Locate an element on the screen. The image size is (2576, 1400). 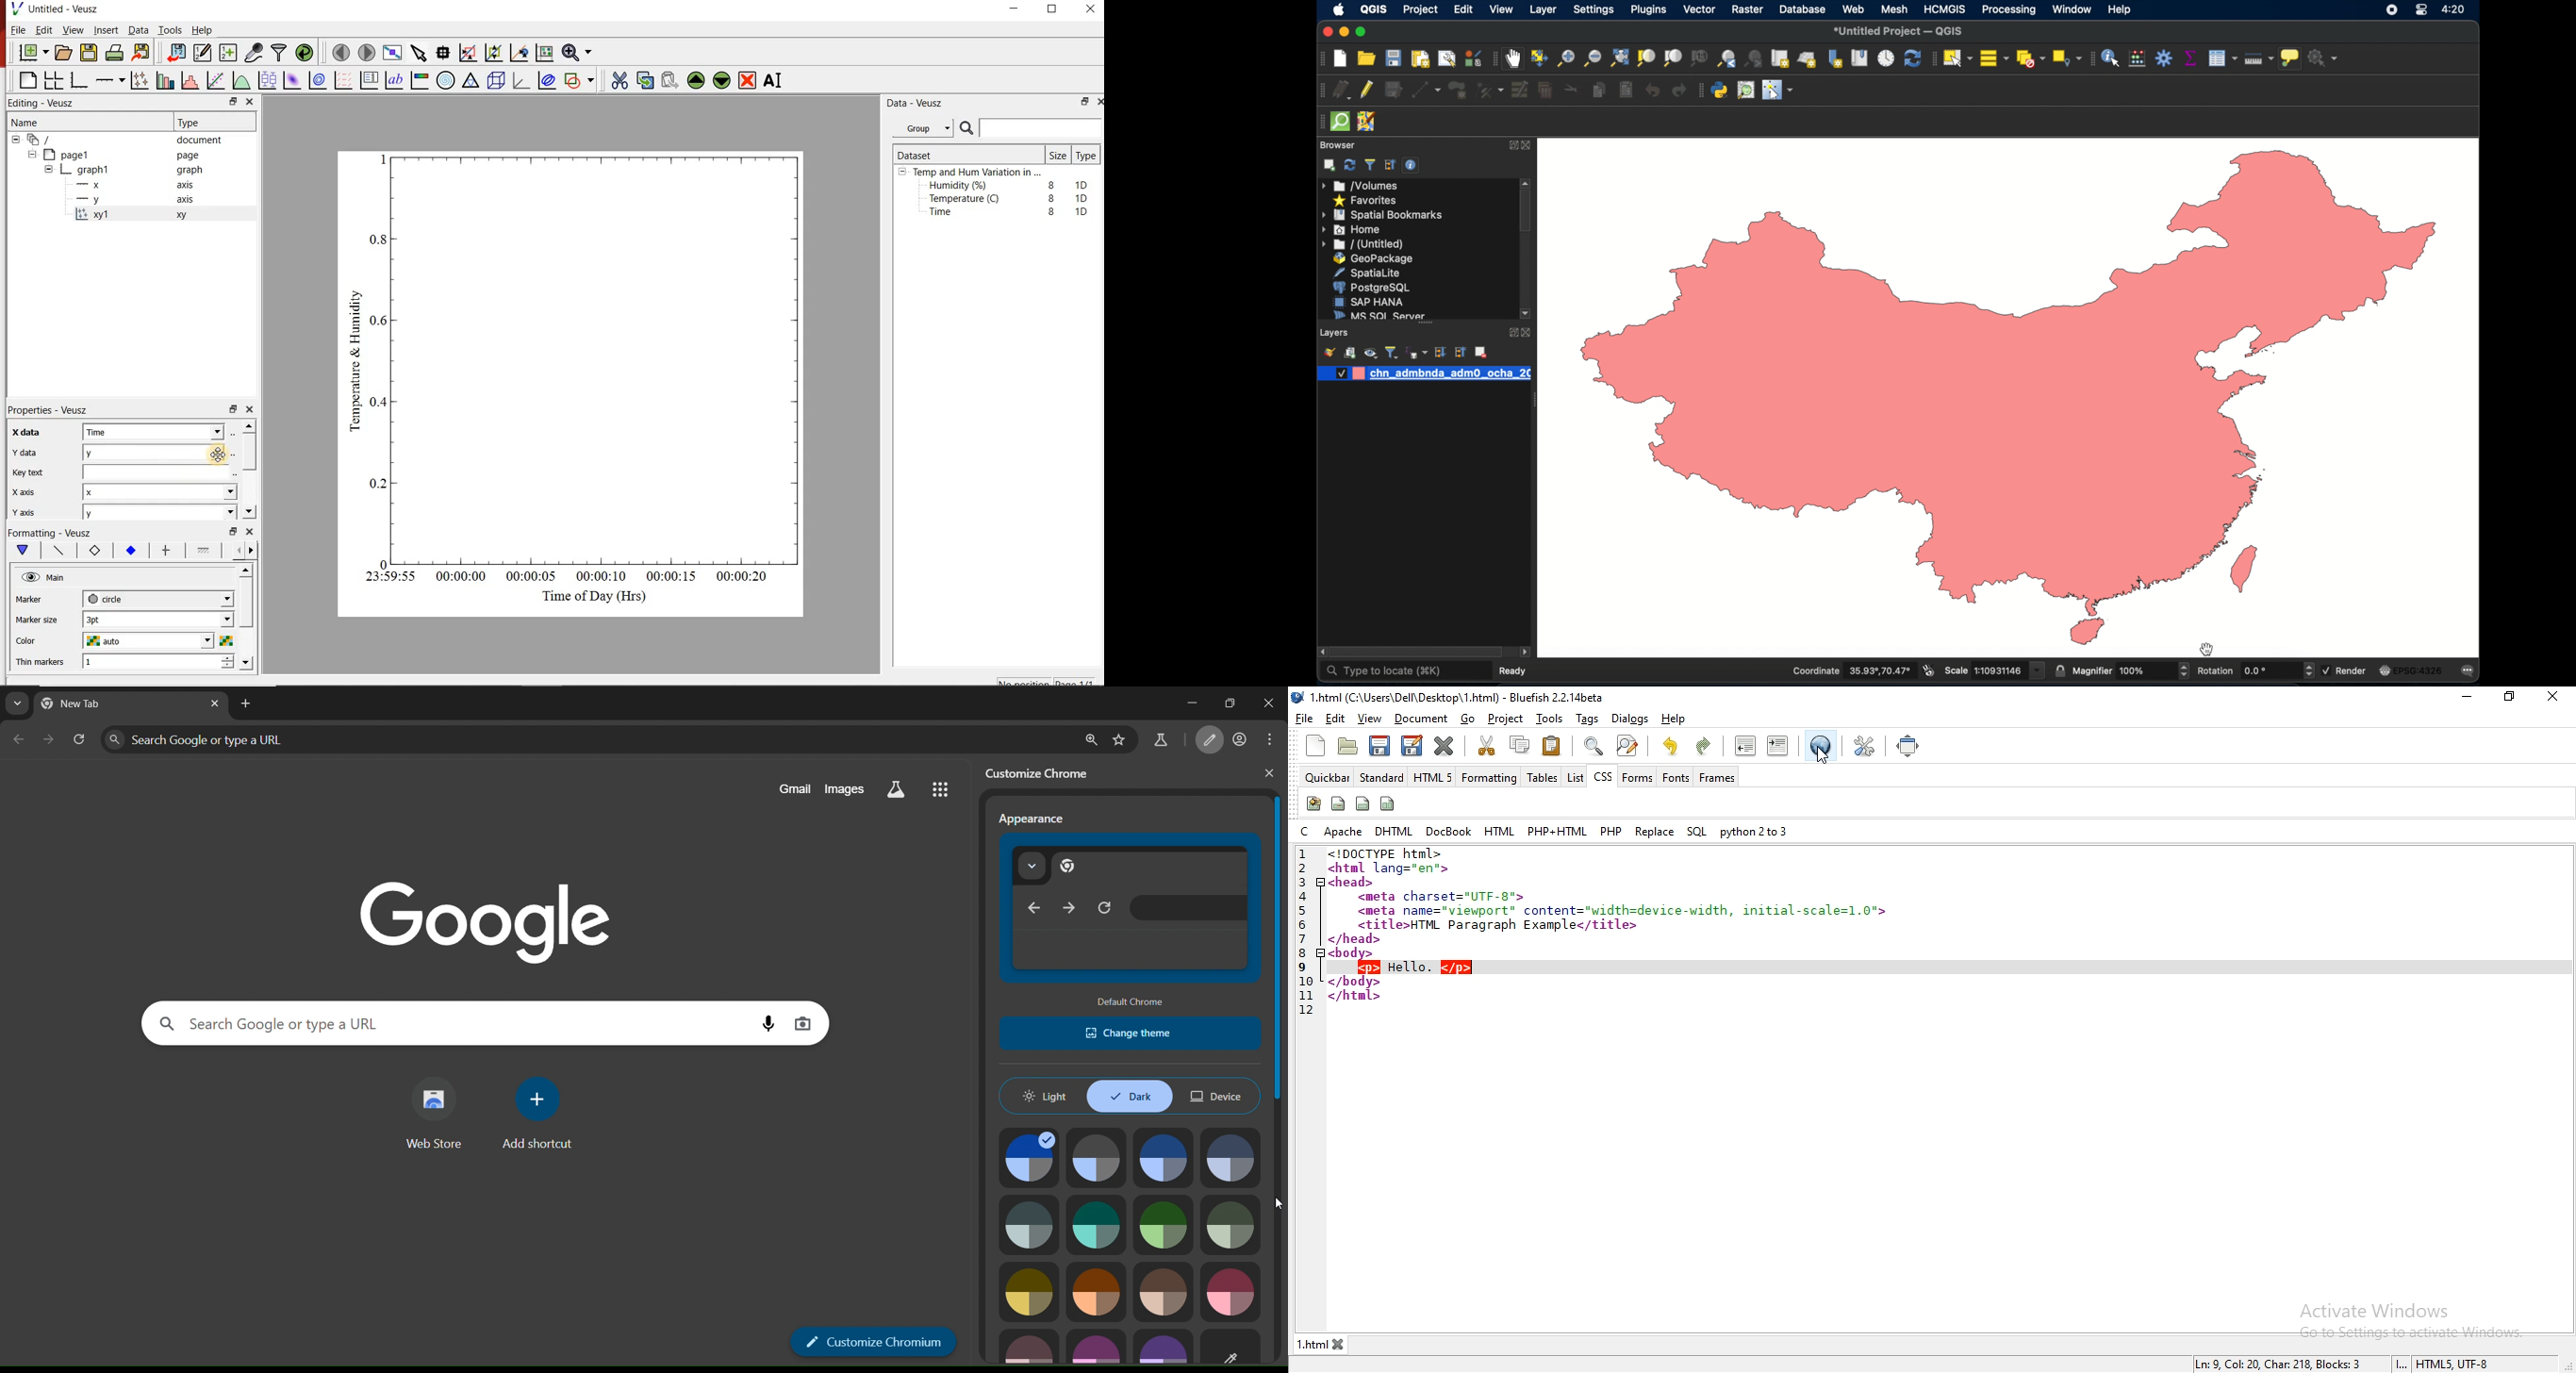
quicksom is located at coordinates (1339, 122).